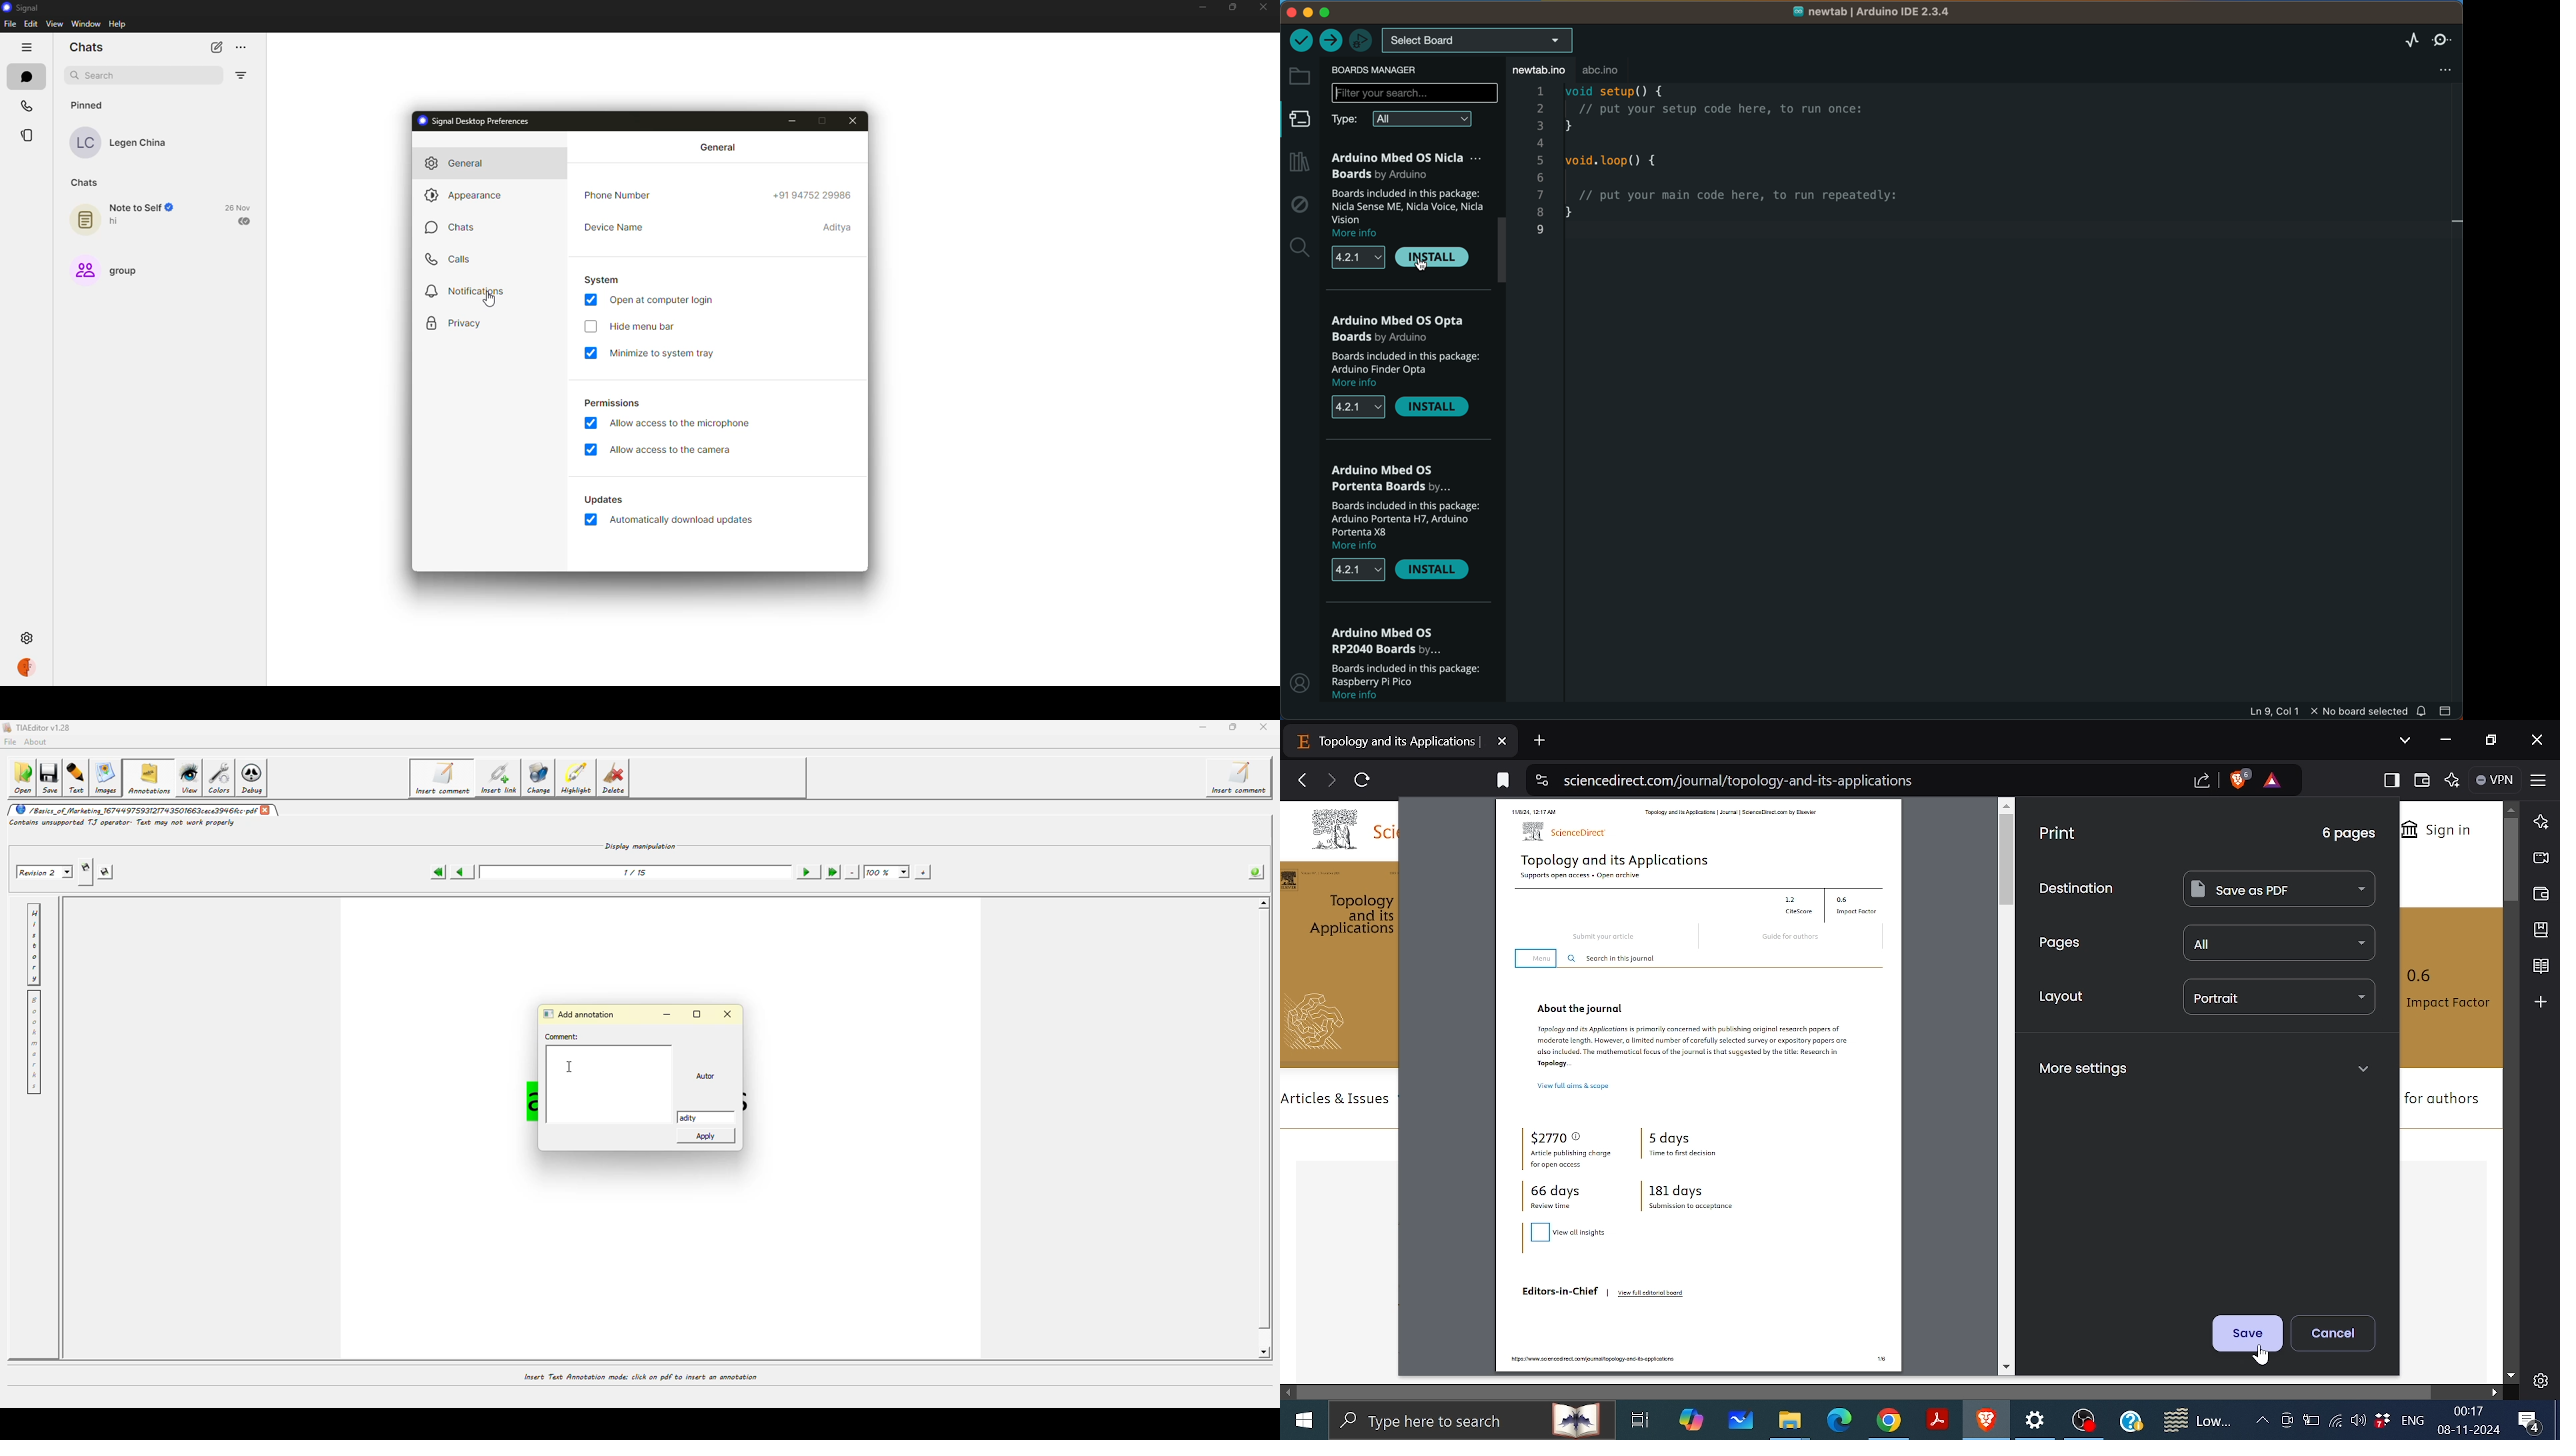 The width and height of the screenshot is (2576, 1456). Describe the element at coordinates (720, 147) in the screenshot. I see `general` at that location.